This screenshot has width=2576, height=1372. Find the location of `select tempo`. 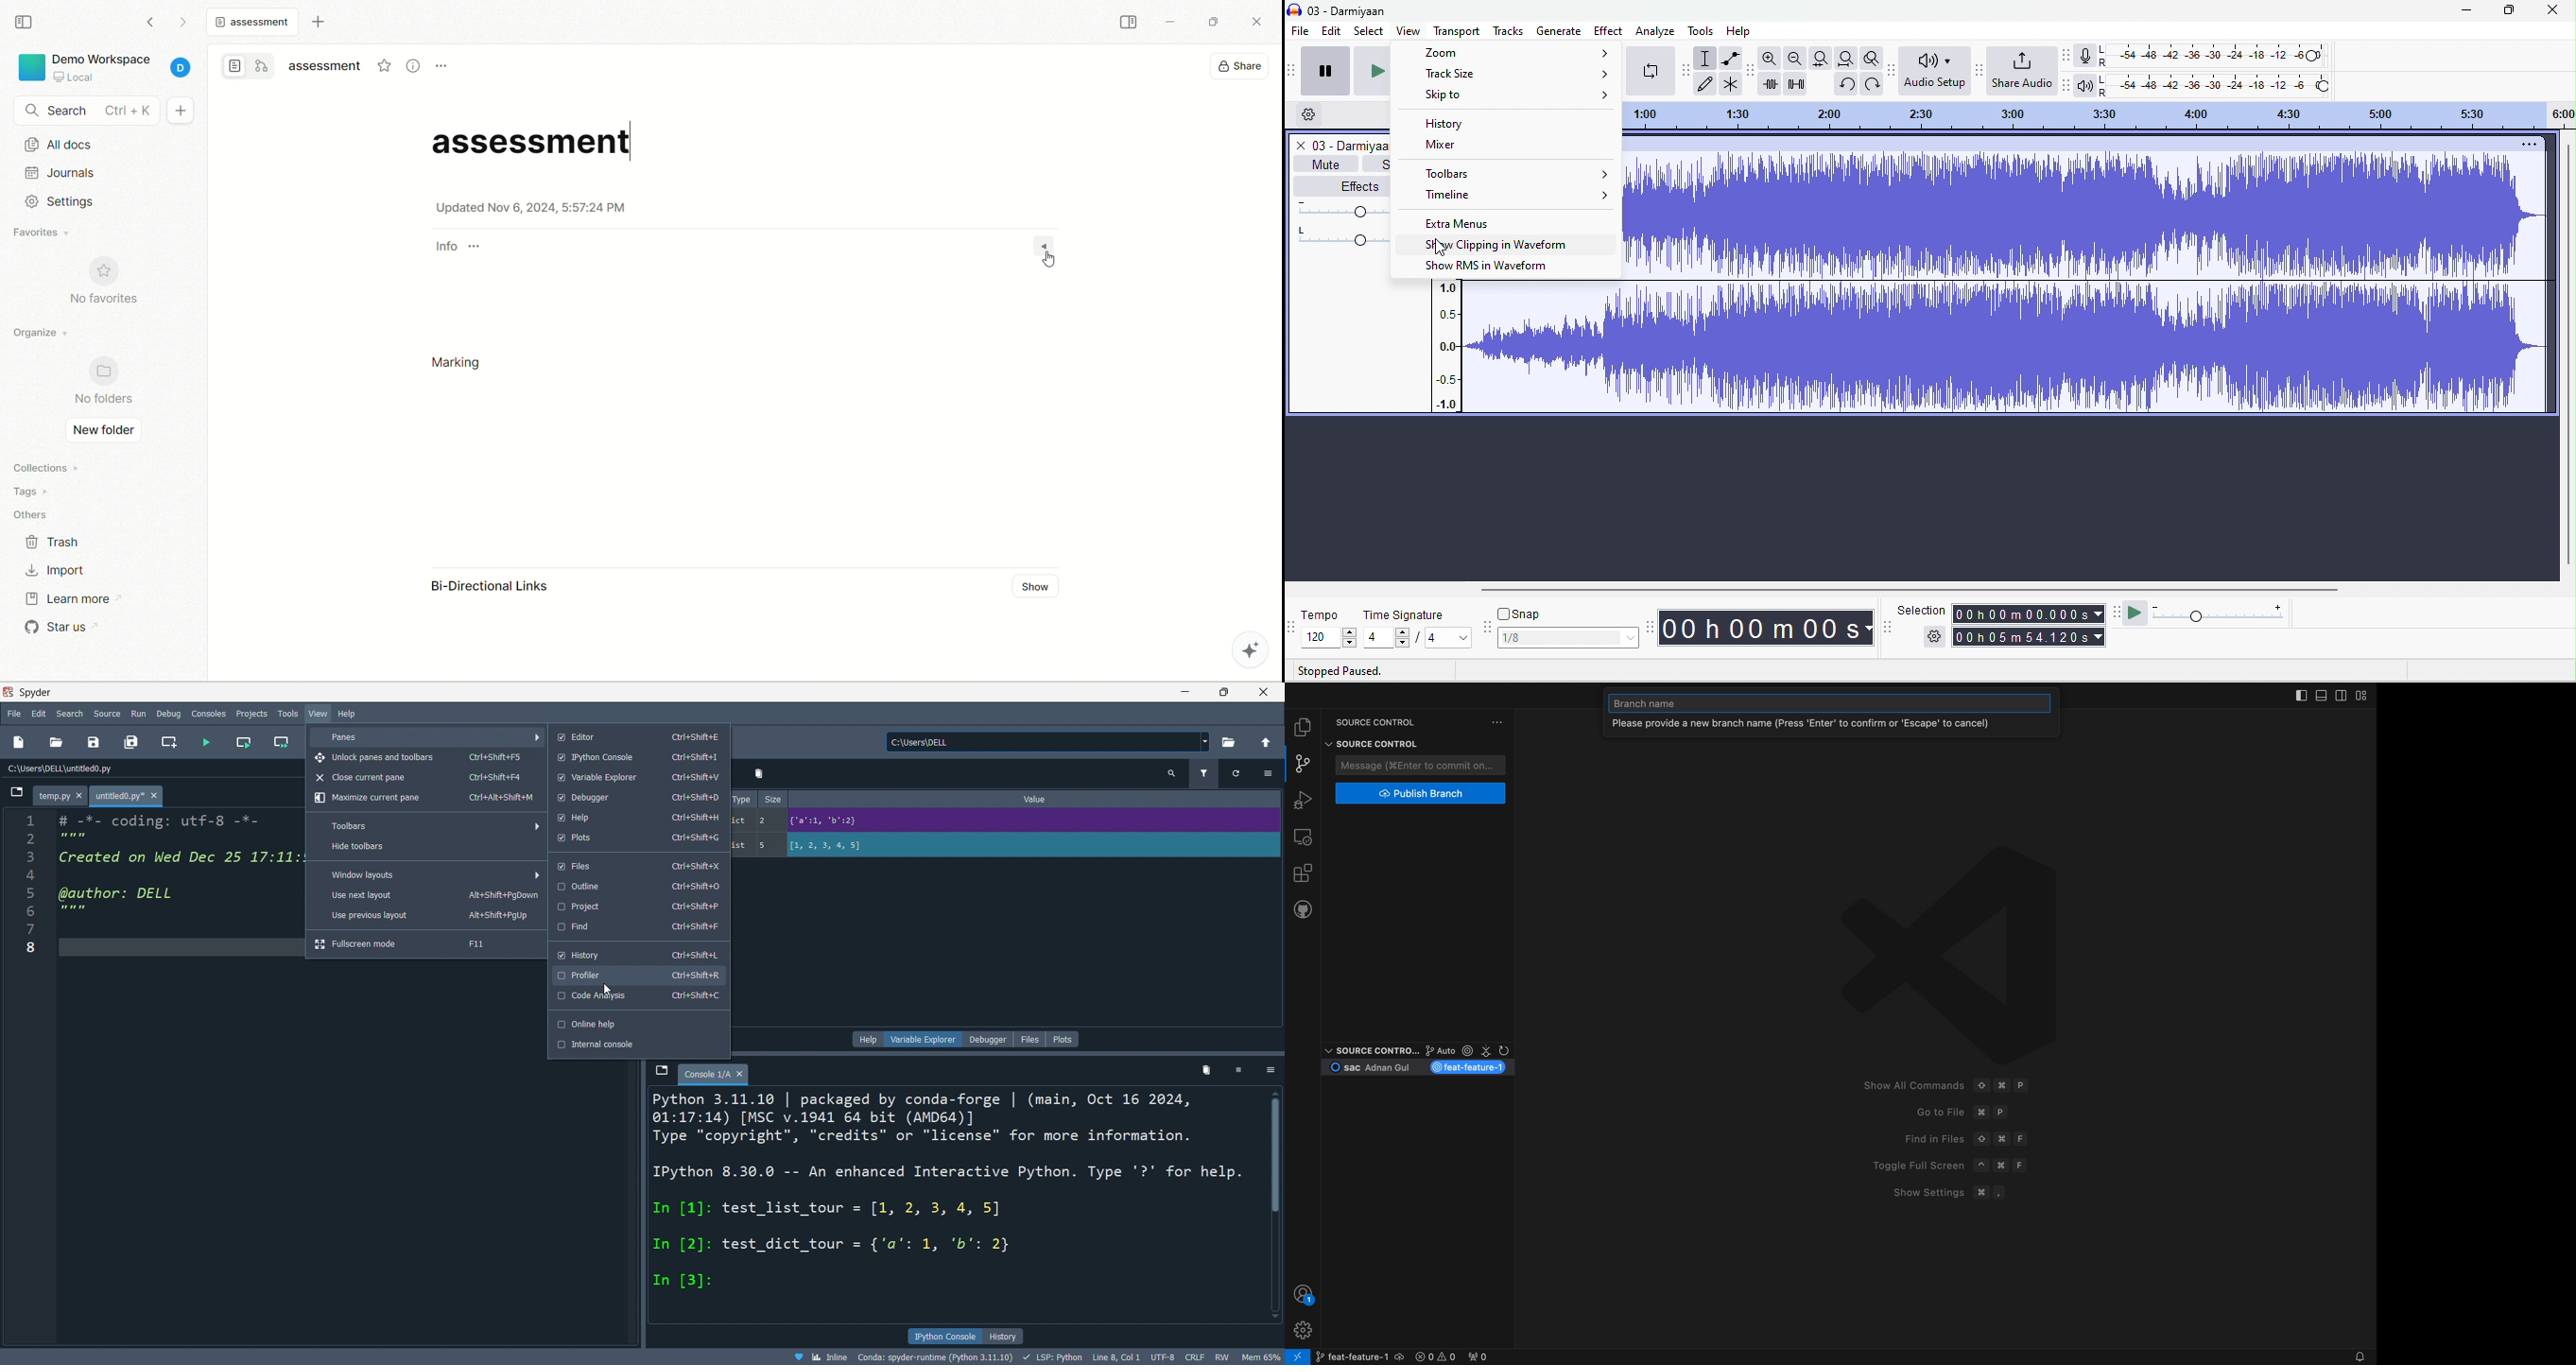

select tempo is located at coordinates (1332, 638).